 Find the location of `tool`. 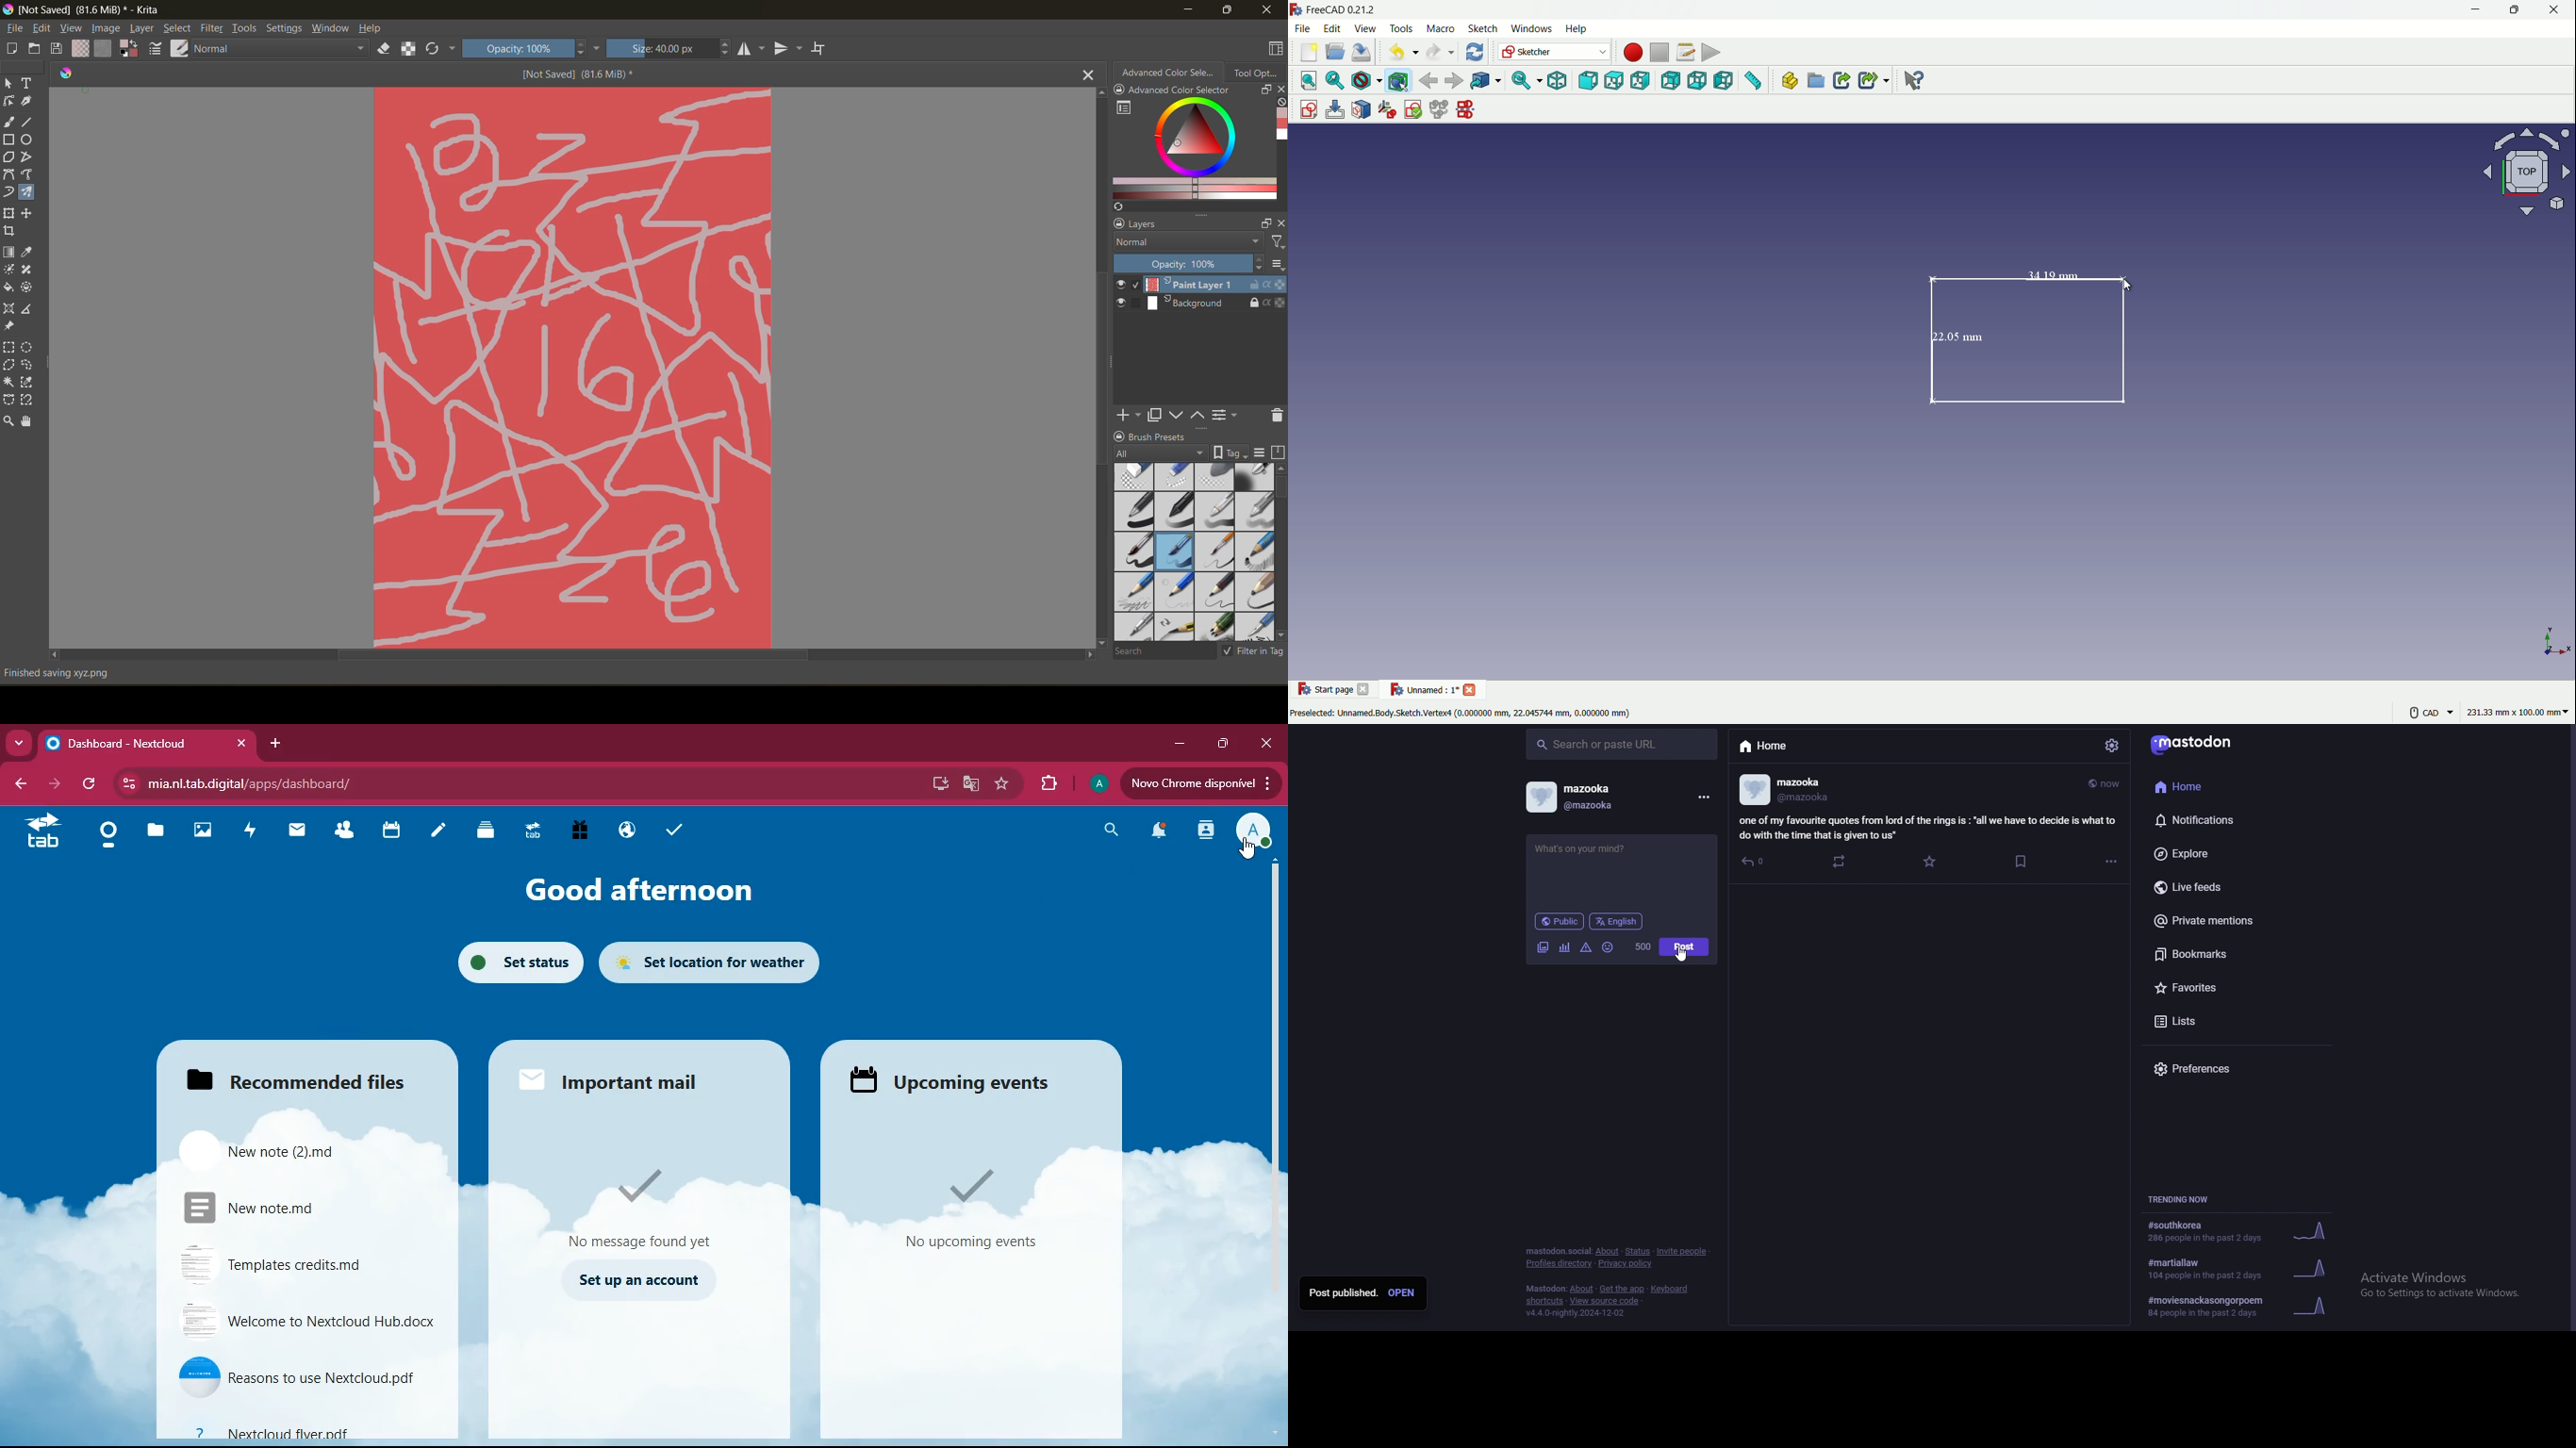

tool is located at coordinates (9, 102).